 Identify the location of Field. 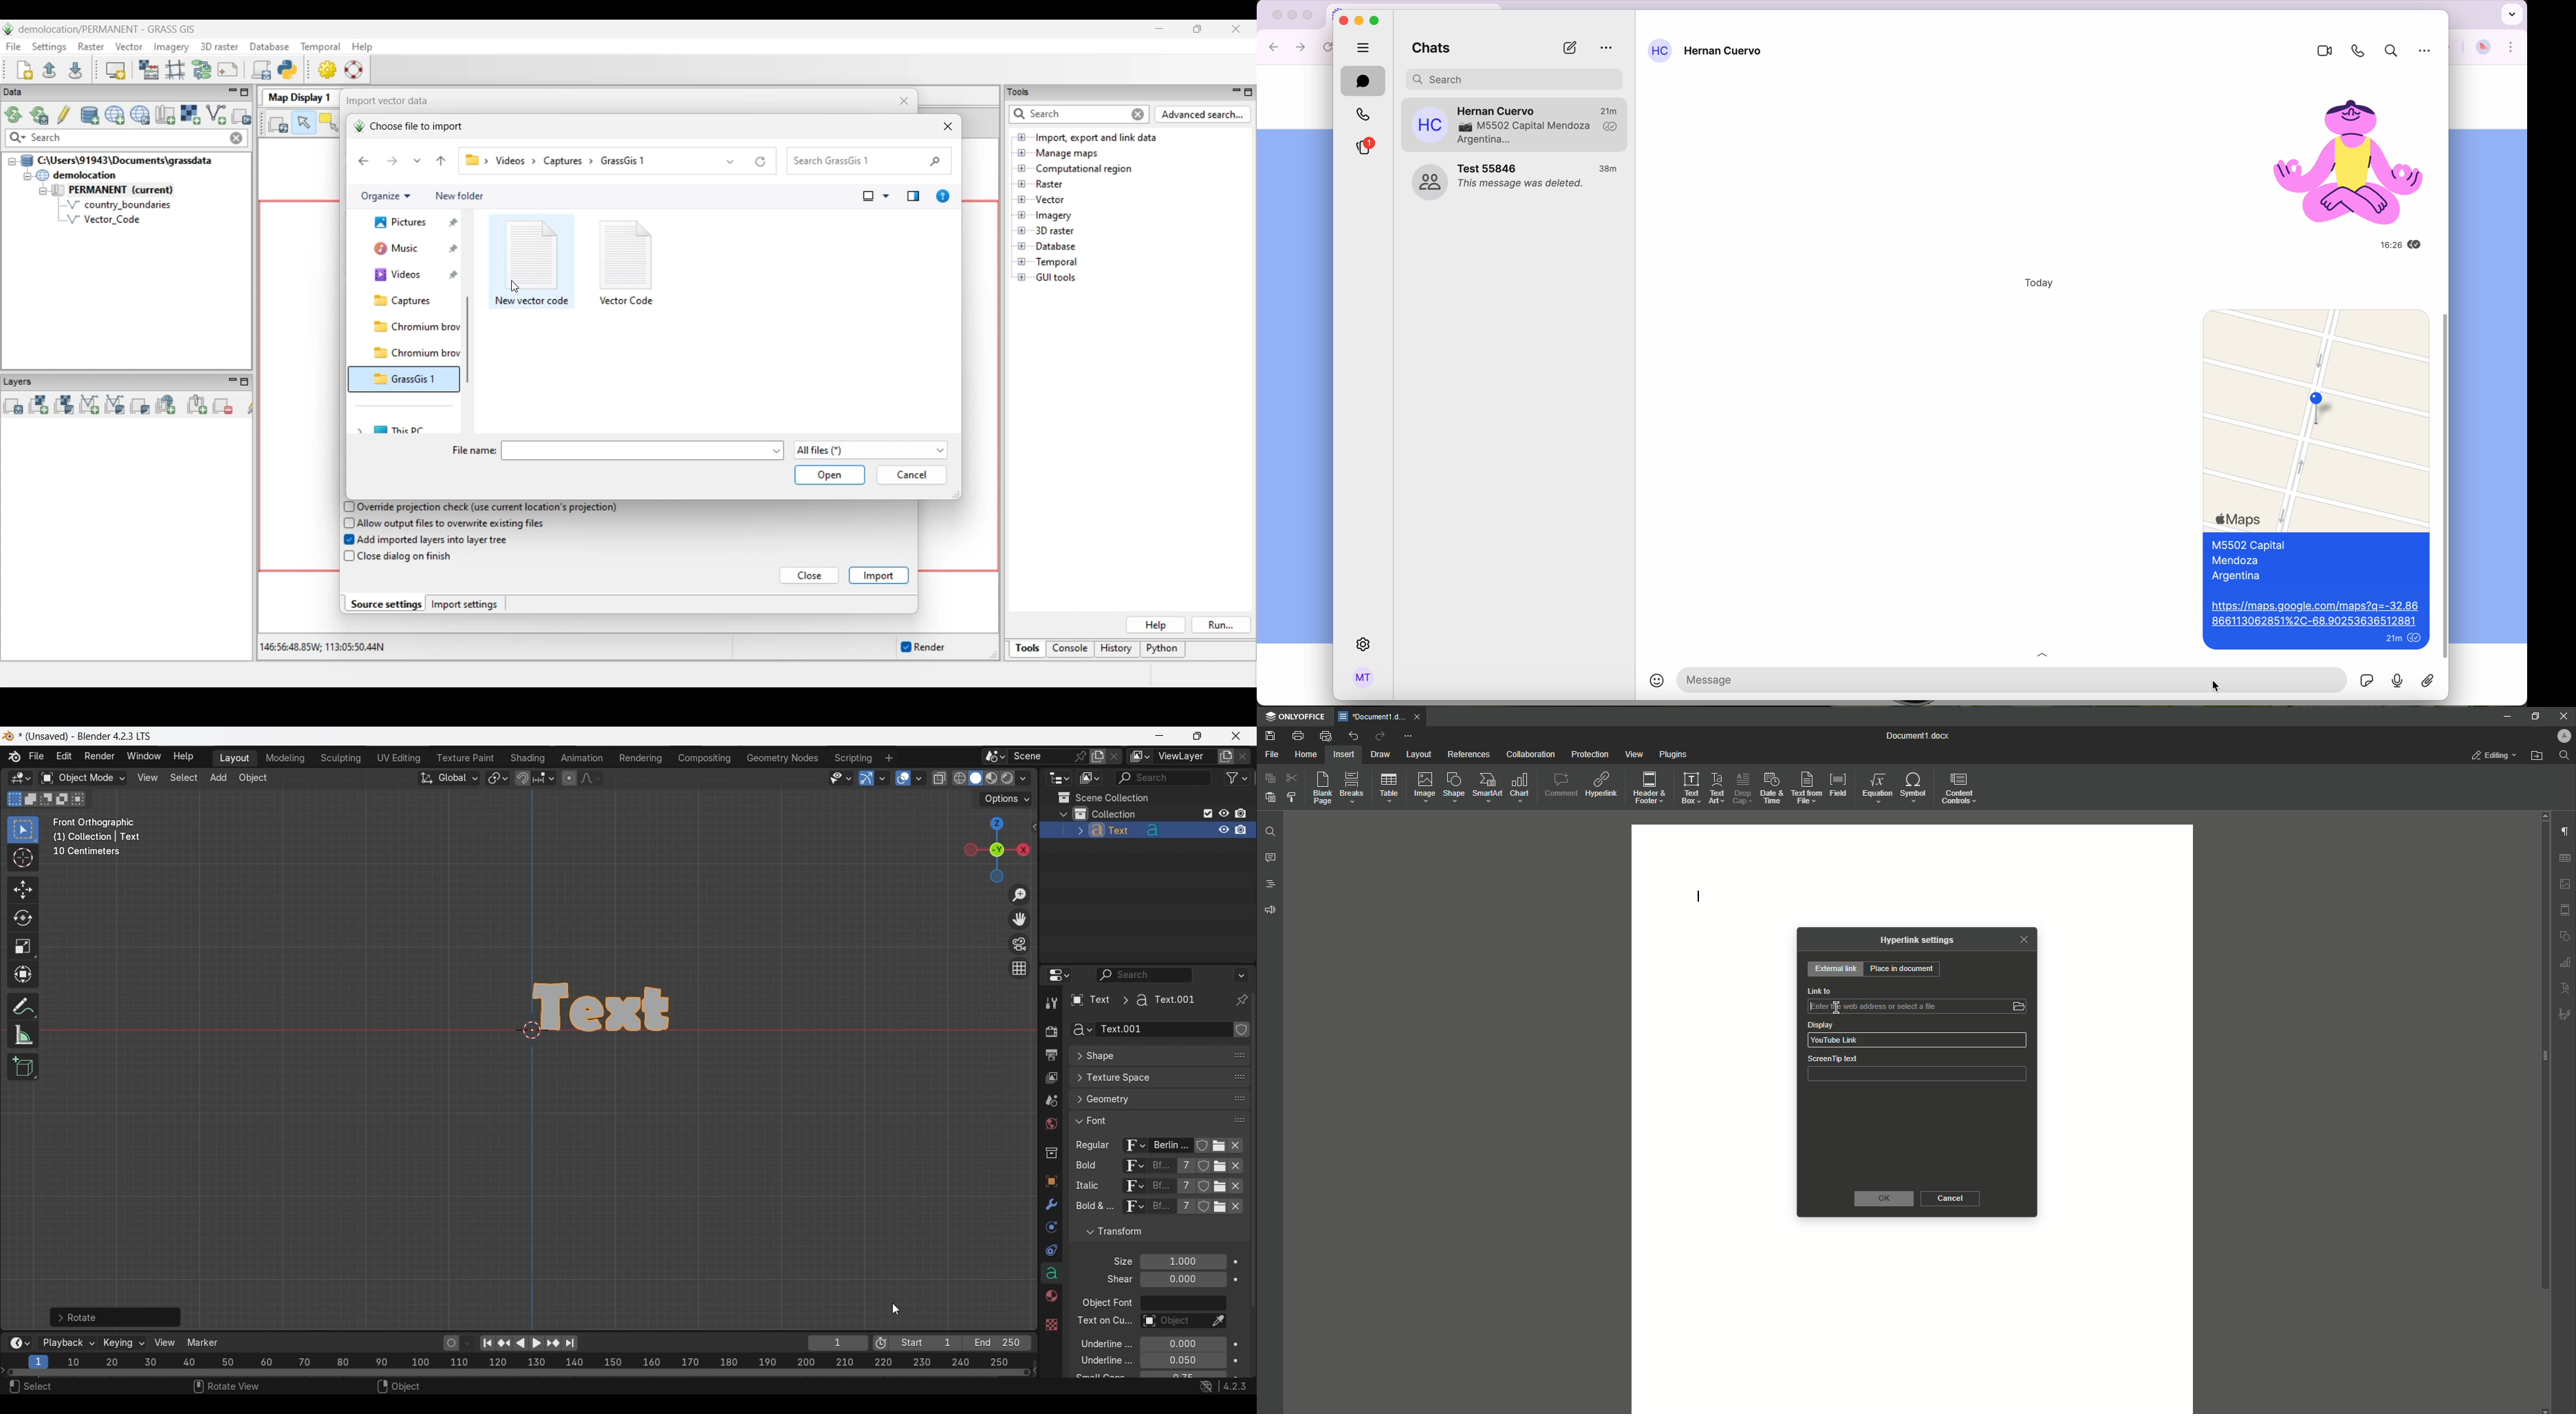
(1839, 785).